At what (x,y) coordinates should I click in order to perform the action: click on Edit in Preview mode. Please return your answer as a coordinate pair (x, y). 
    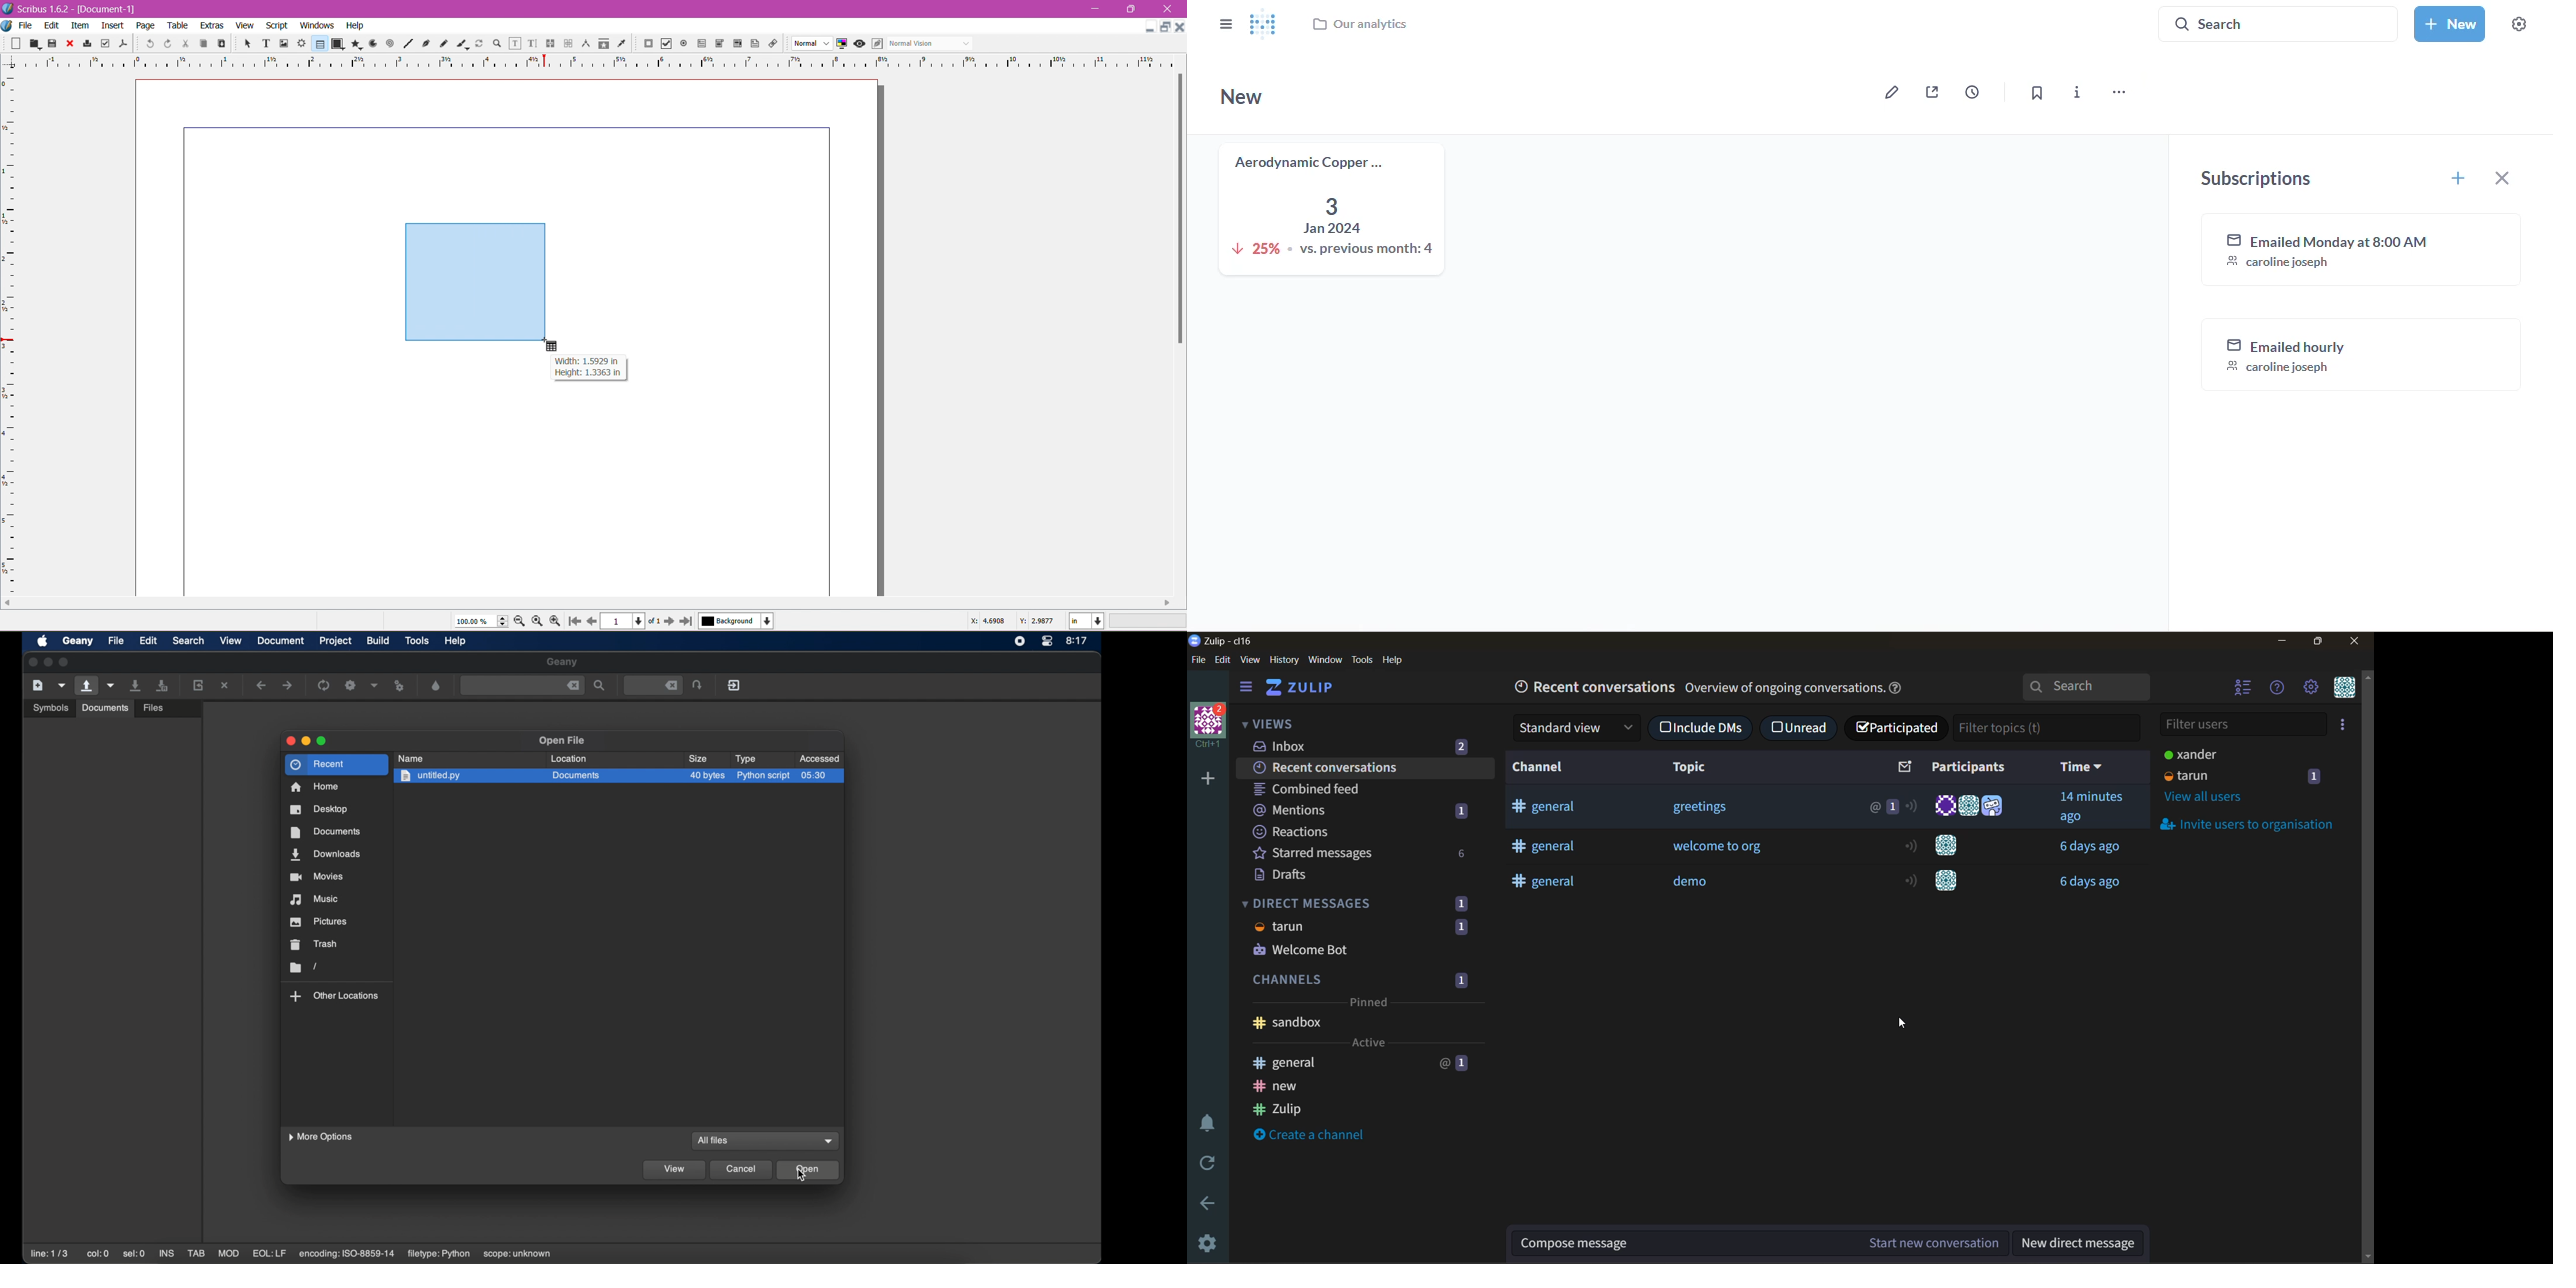
    Looking at the image, I should click on (876, 43).